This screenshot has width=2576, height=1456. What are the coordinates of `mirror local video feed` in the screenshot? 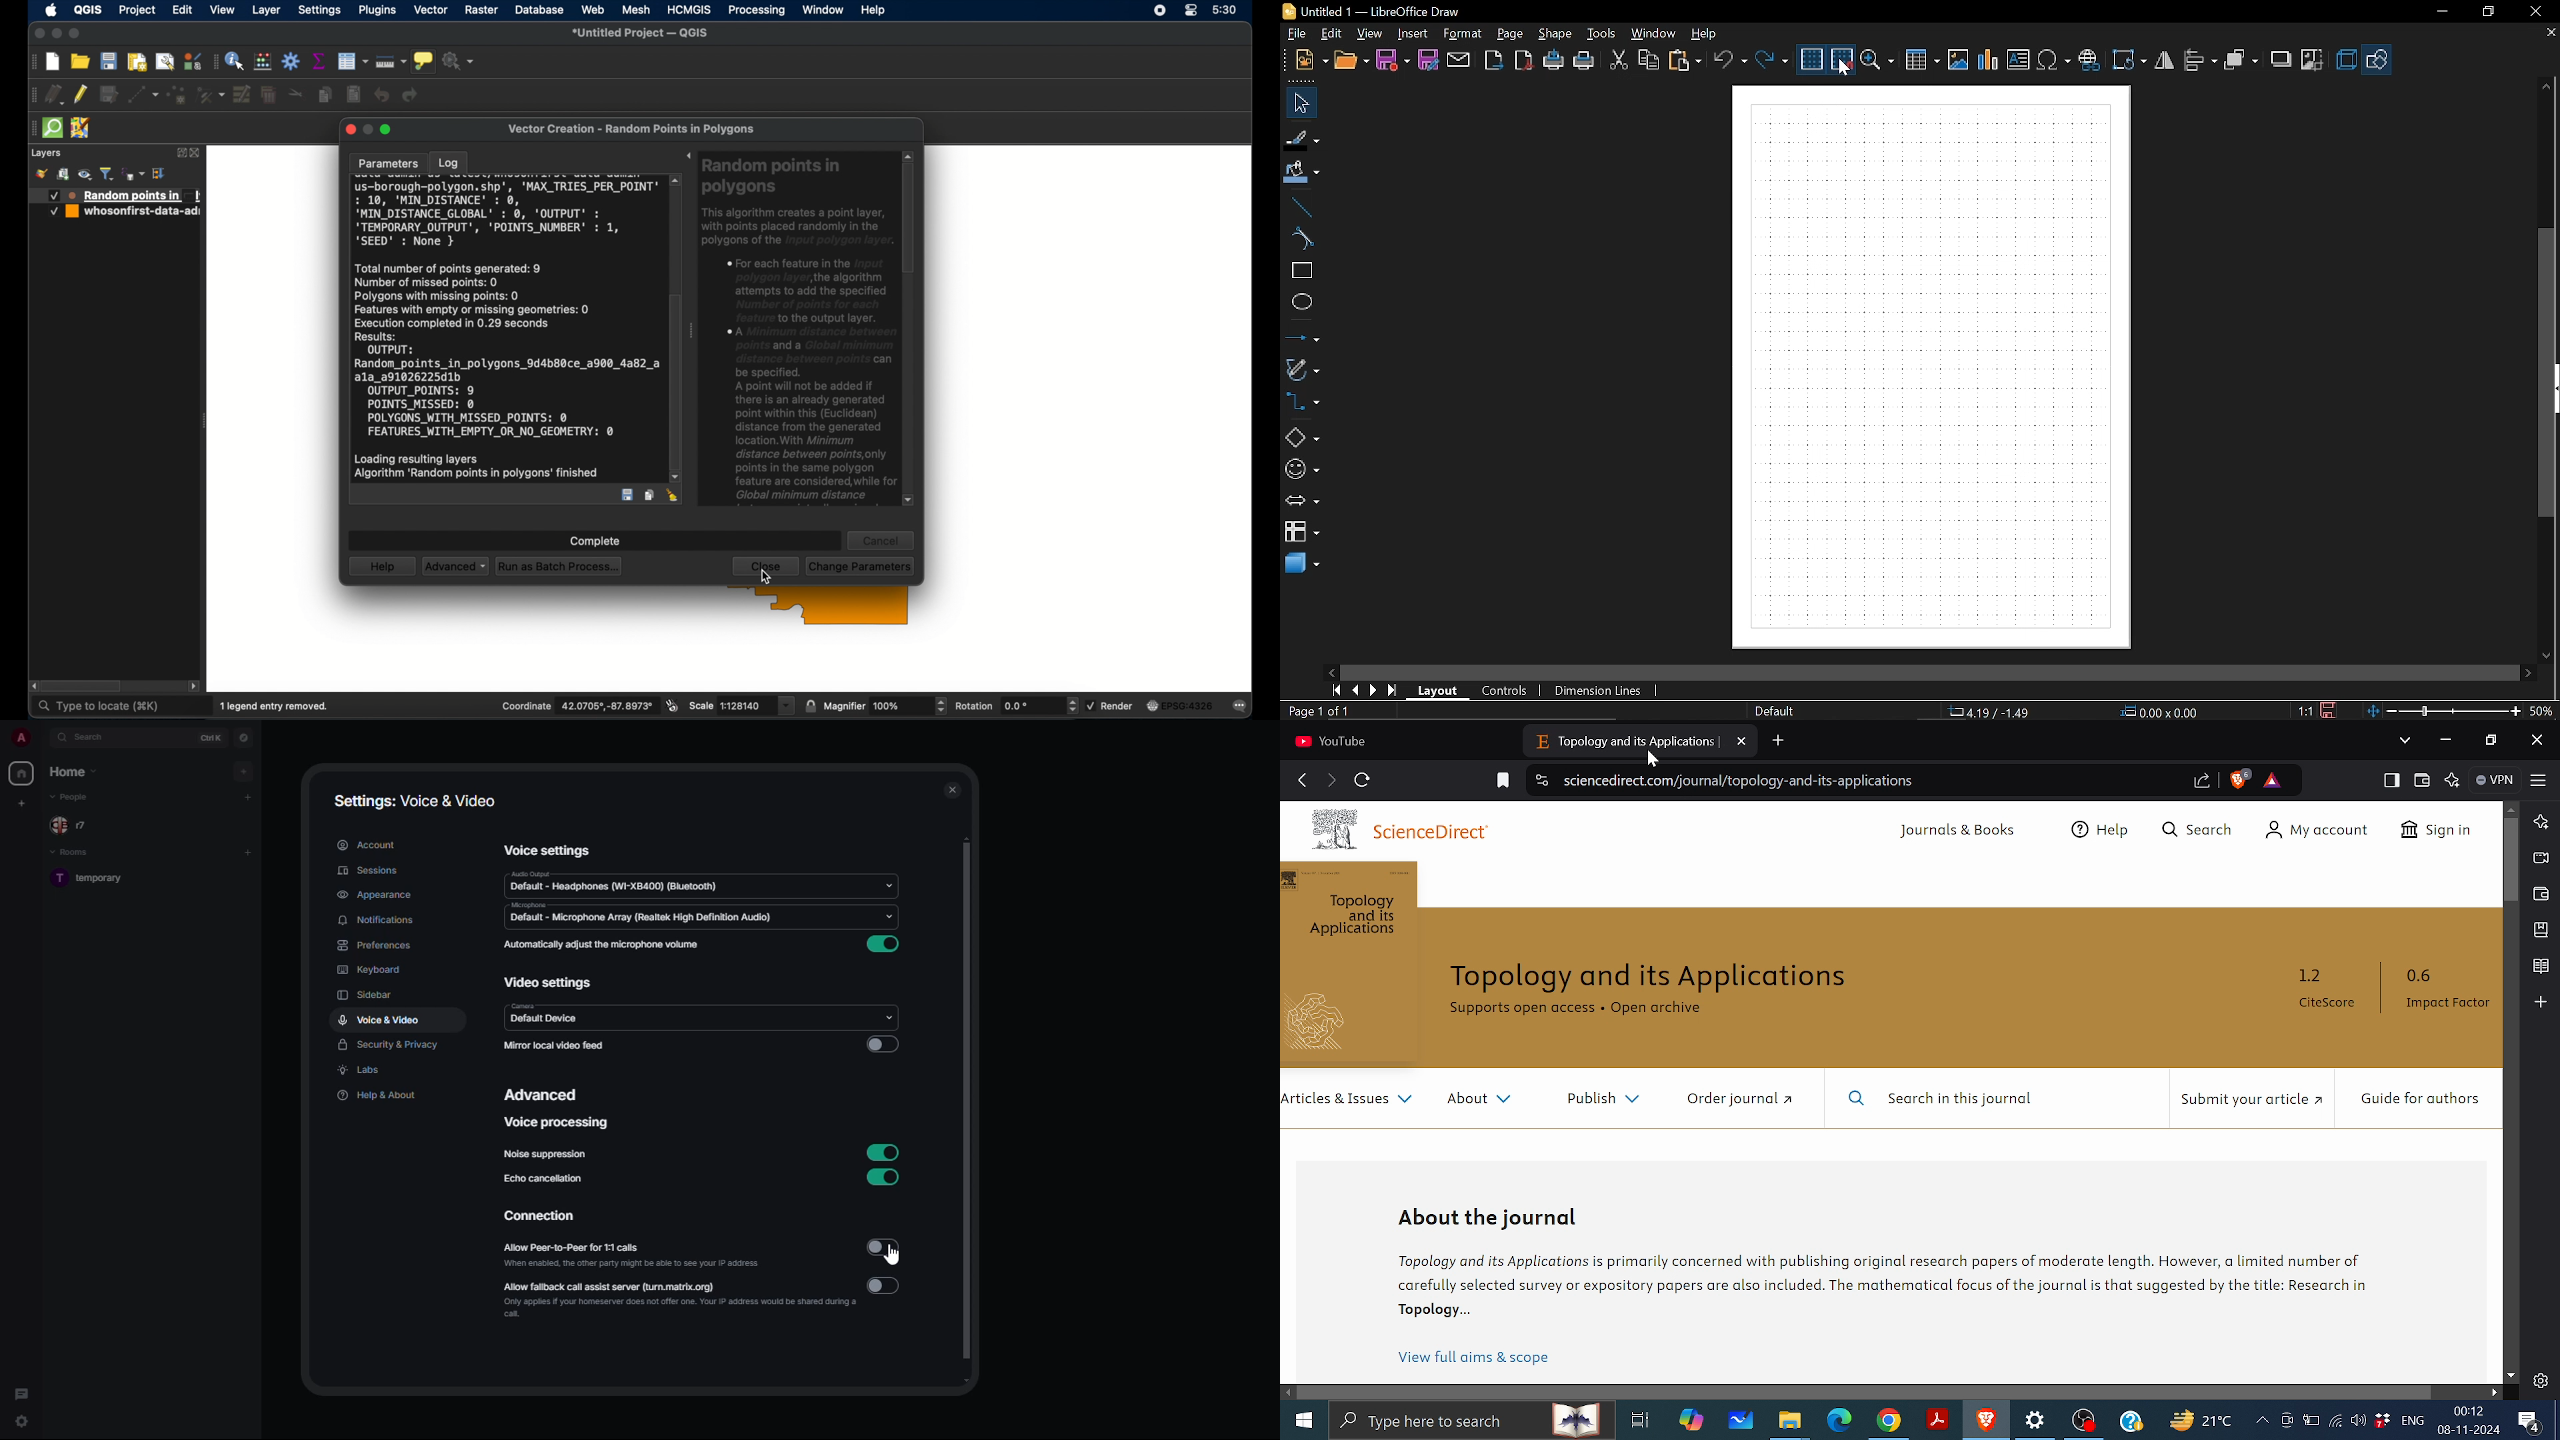 It's located at (558, 1045).